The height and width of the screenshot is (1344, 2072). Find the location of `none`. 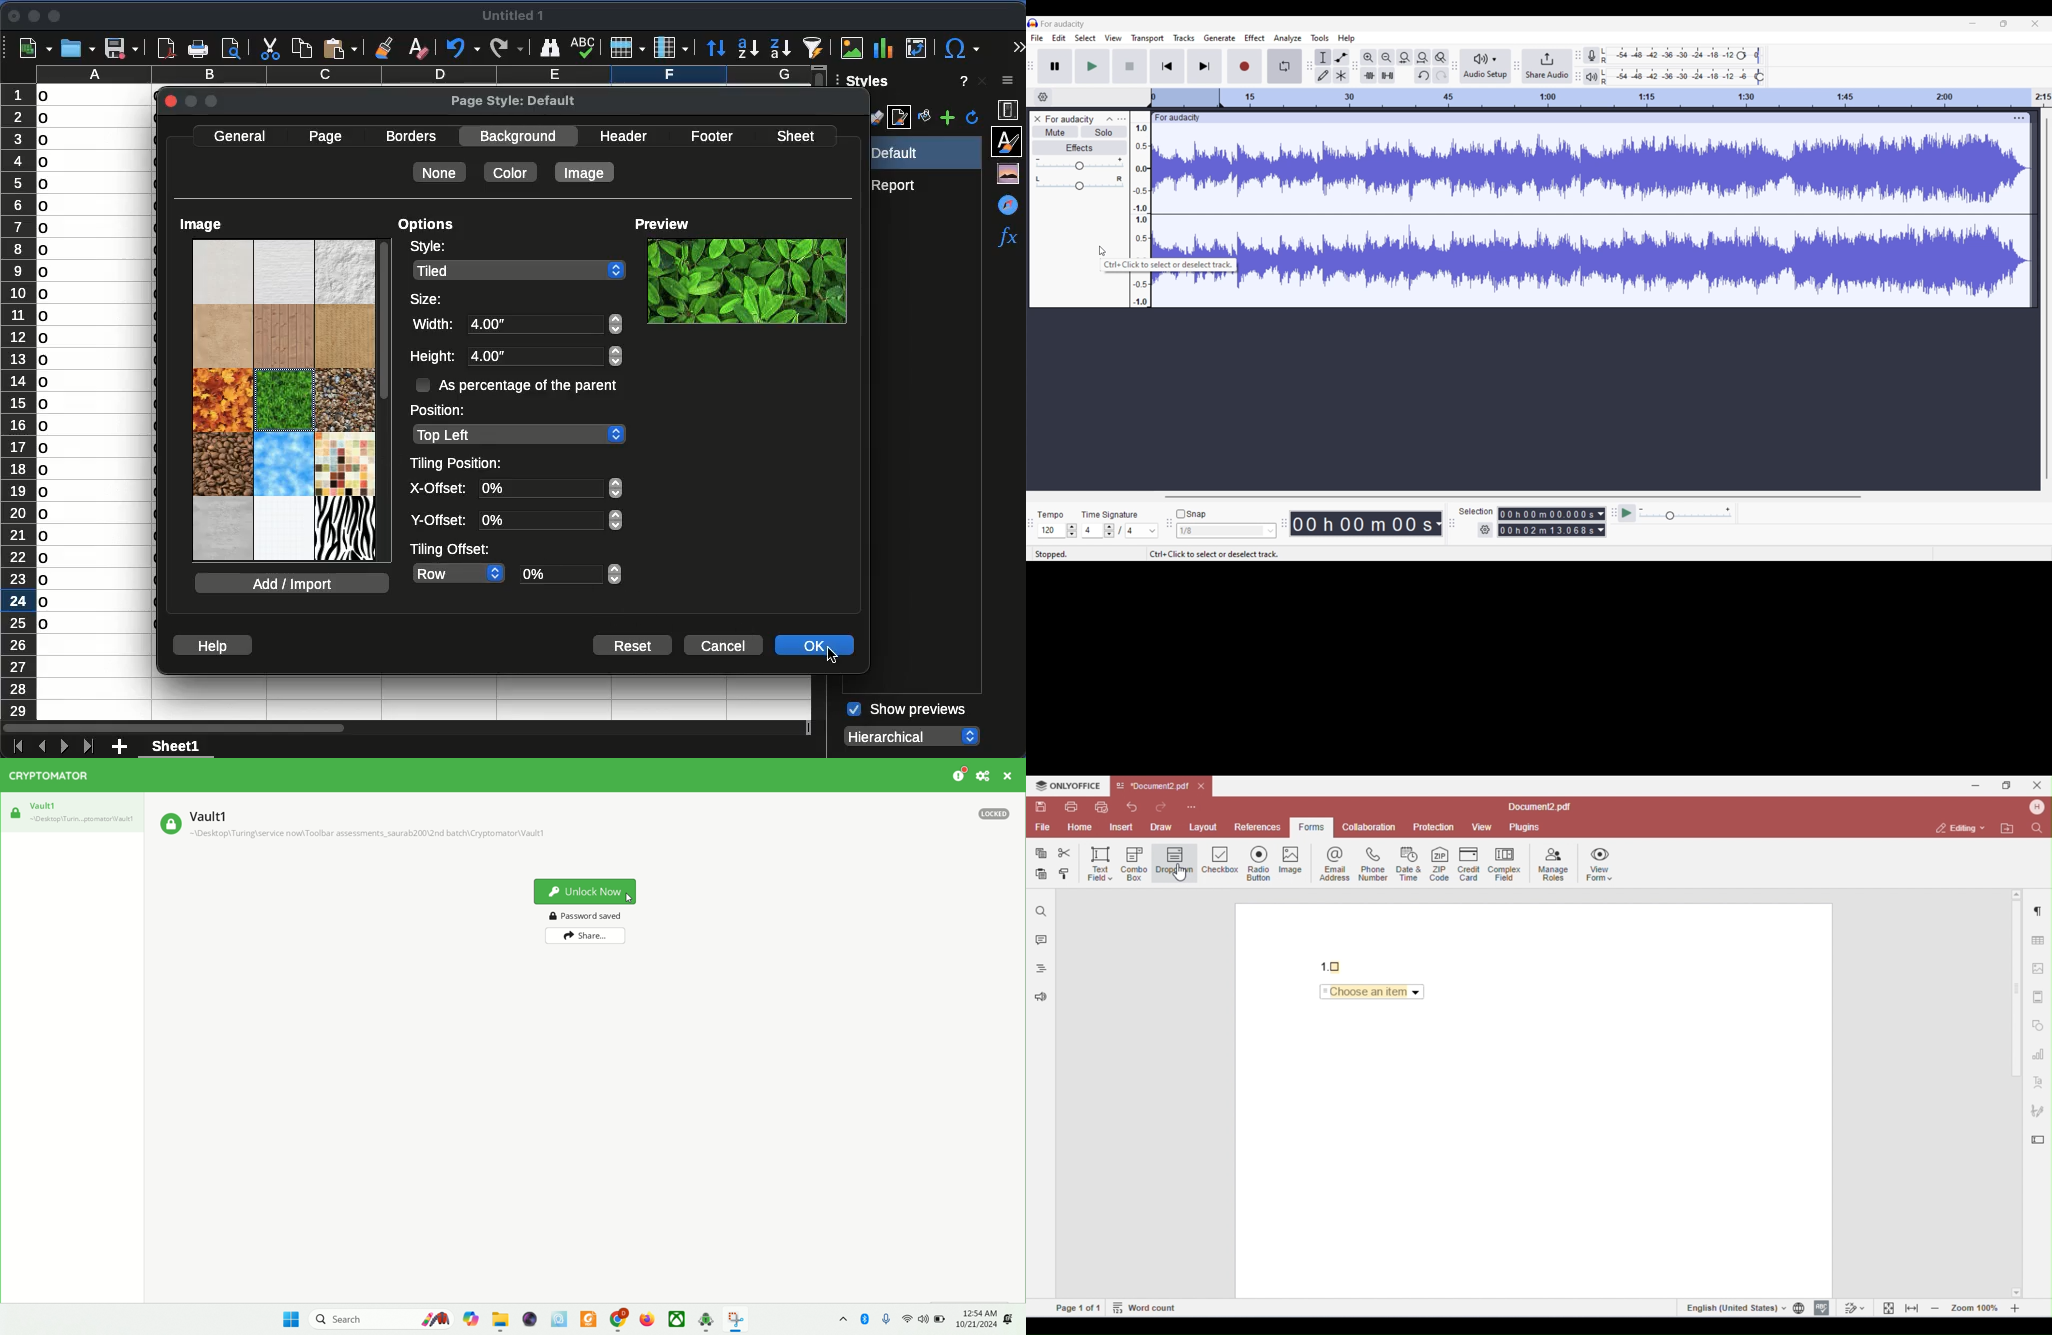

none is located at coordinates (439, 172).